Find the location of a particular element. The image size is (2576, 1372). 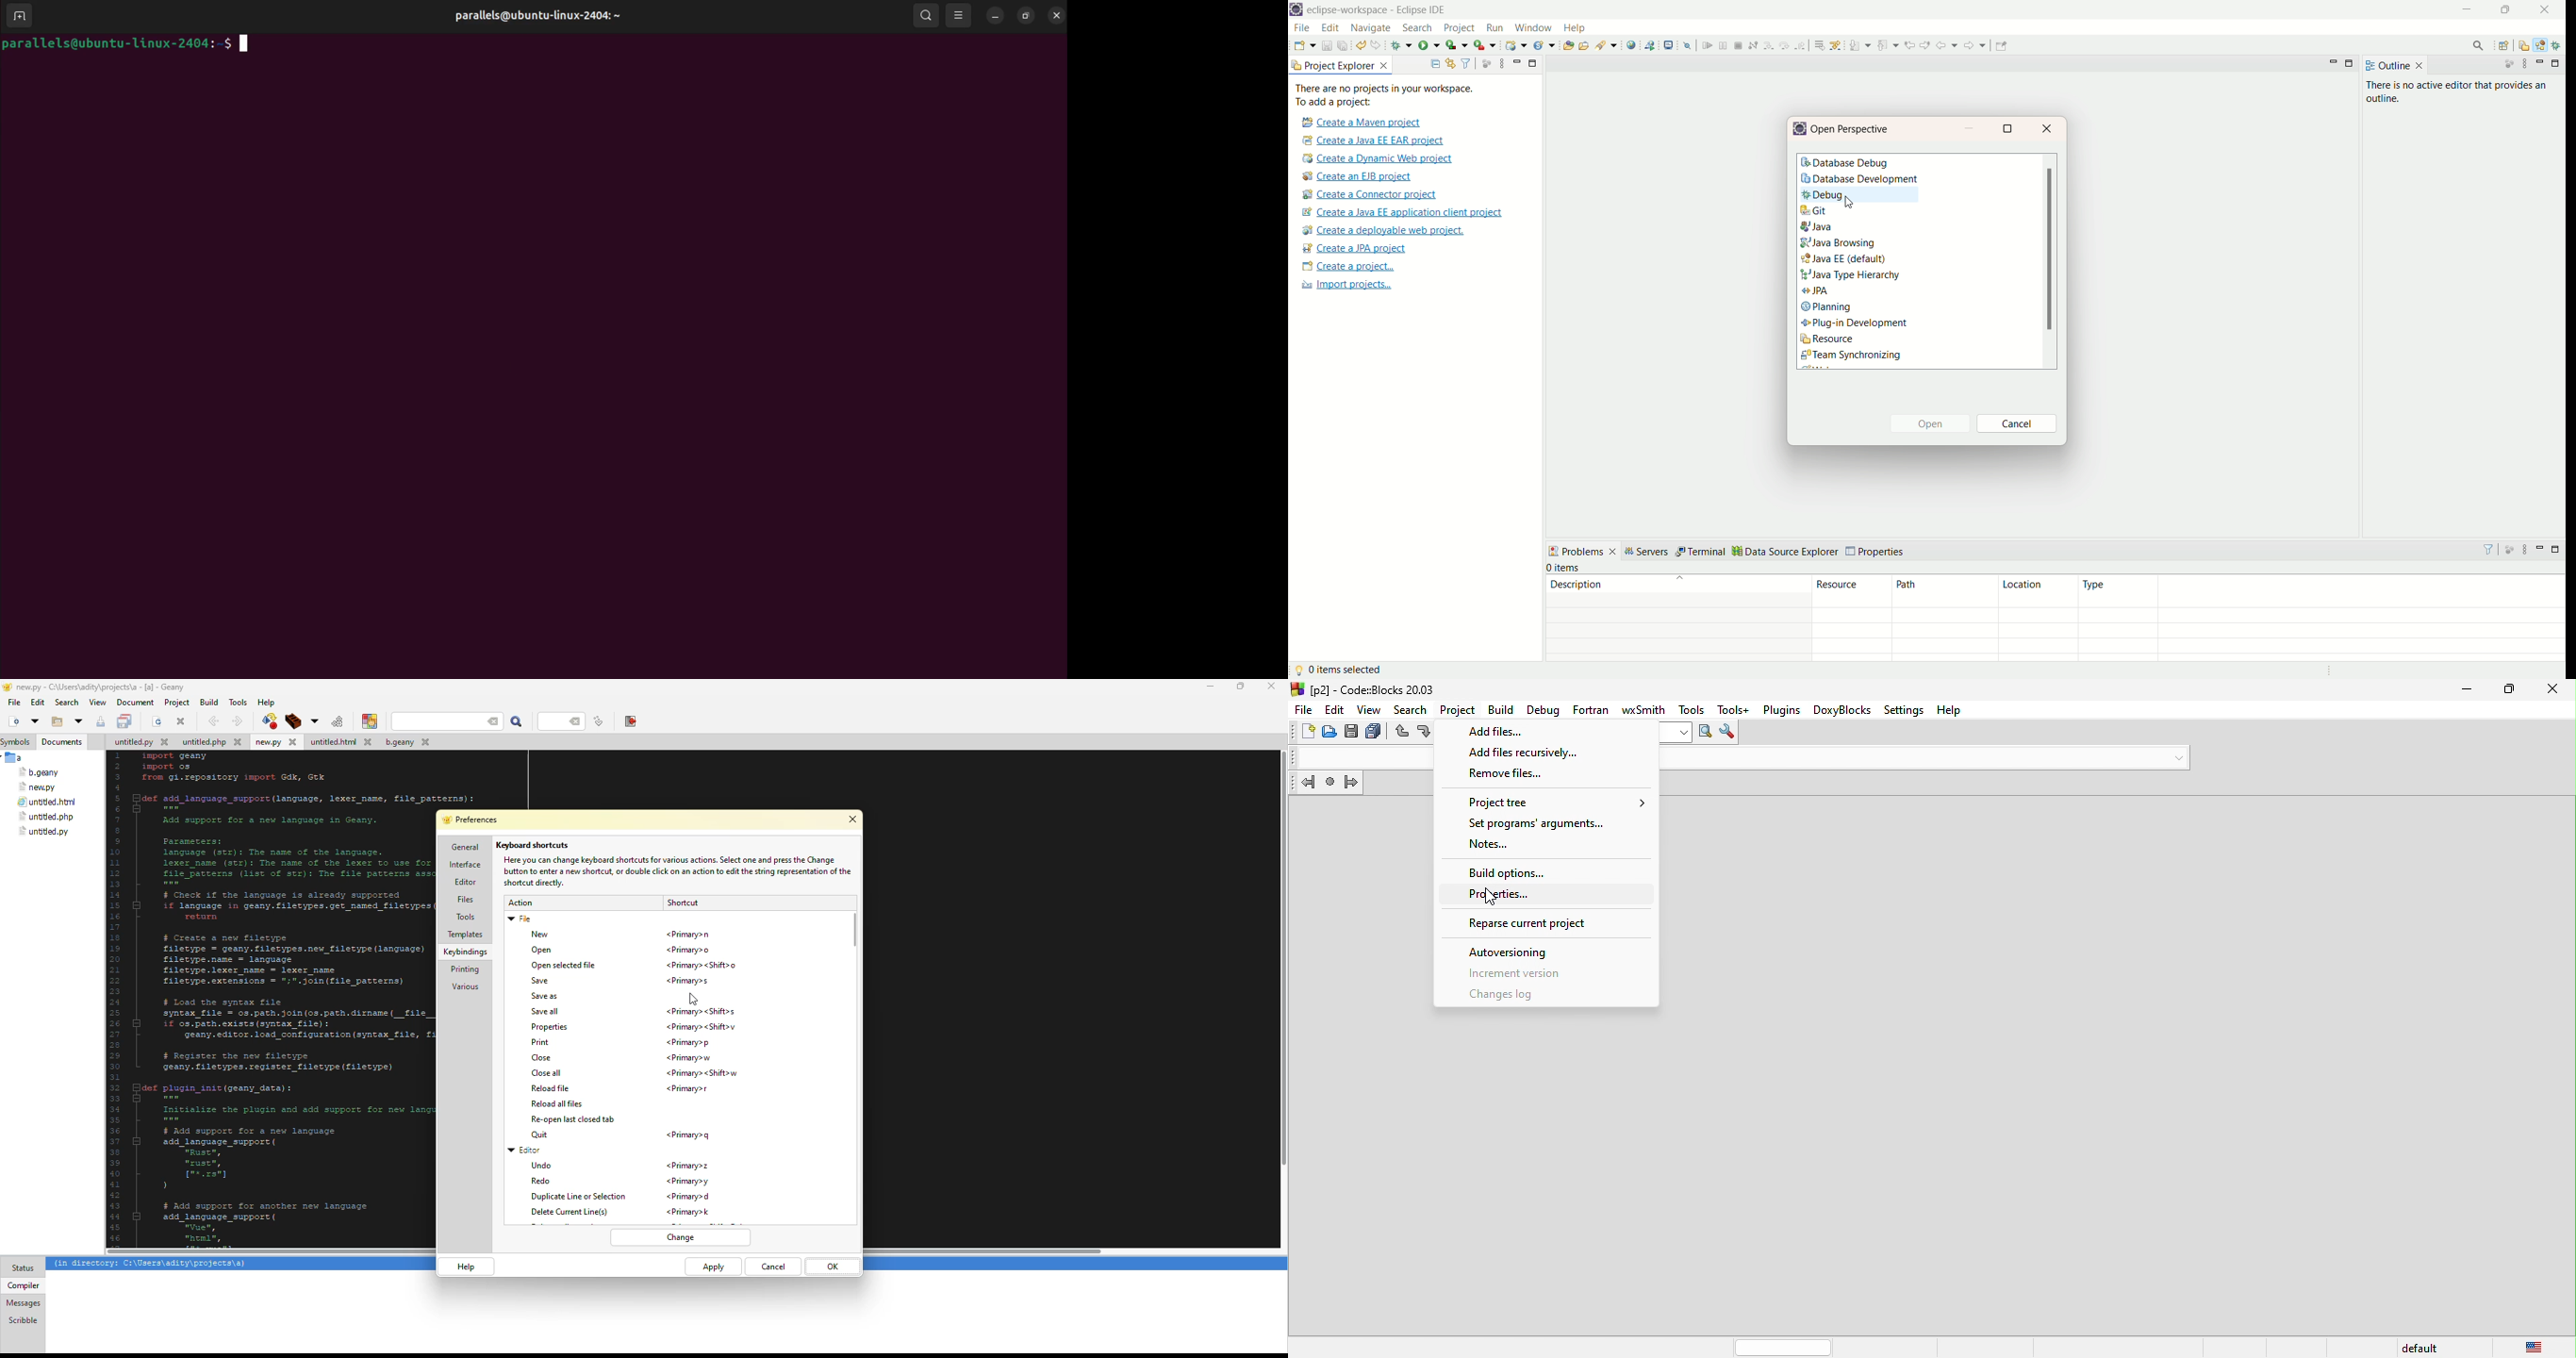

file is located at coordinates (44, 832).